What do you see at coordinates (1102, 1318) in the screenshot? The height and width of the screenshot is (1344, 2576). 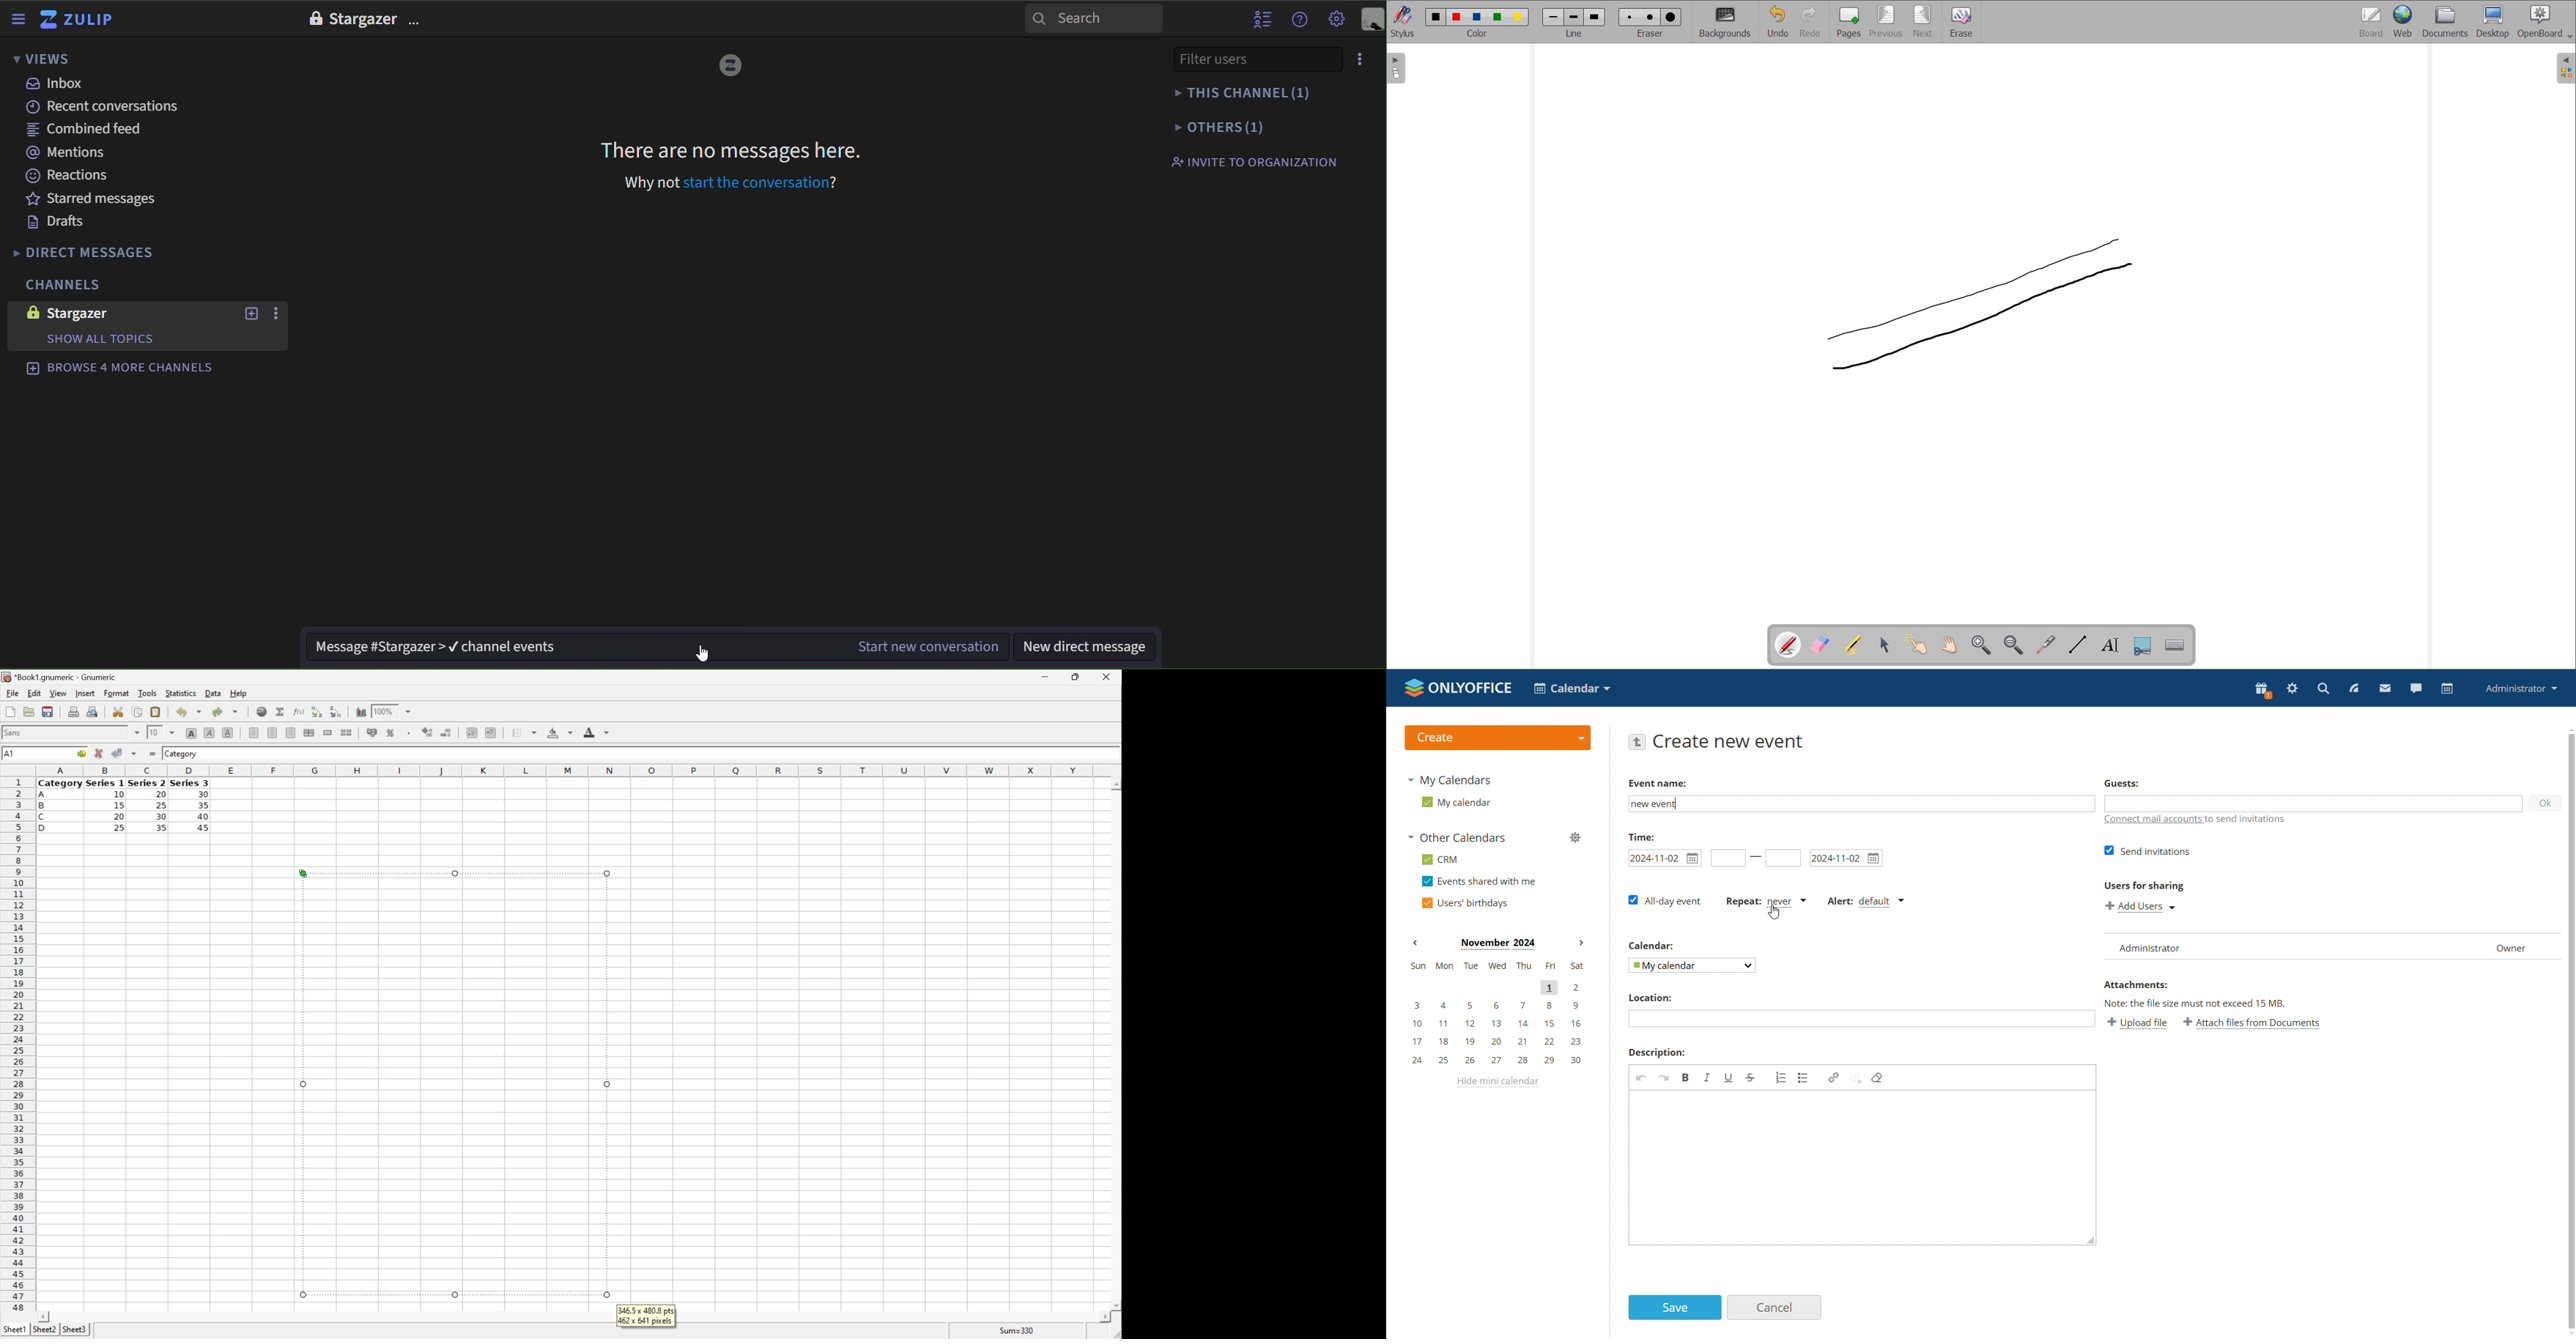 I see `Scroll Right` at bounding box center [1102, 1318].